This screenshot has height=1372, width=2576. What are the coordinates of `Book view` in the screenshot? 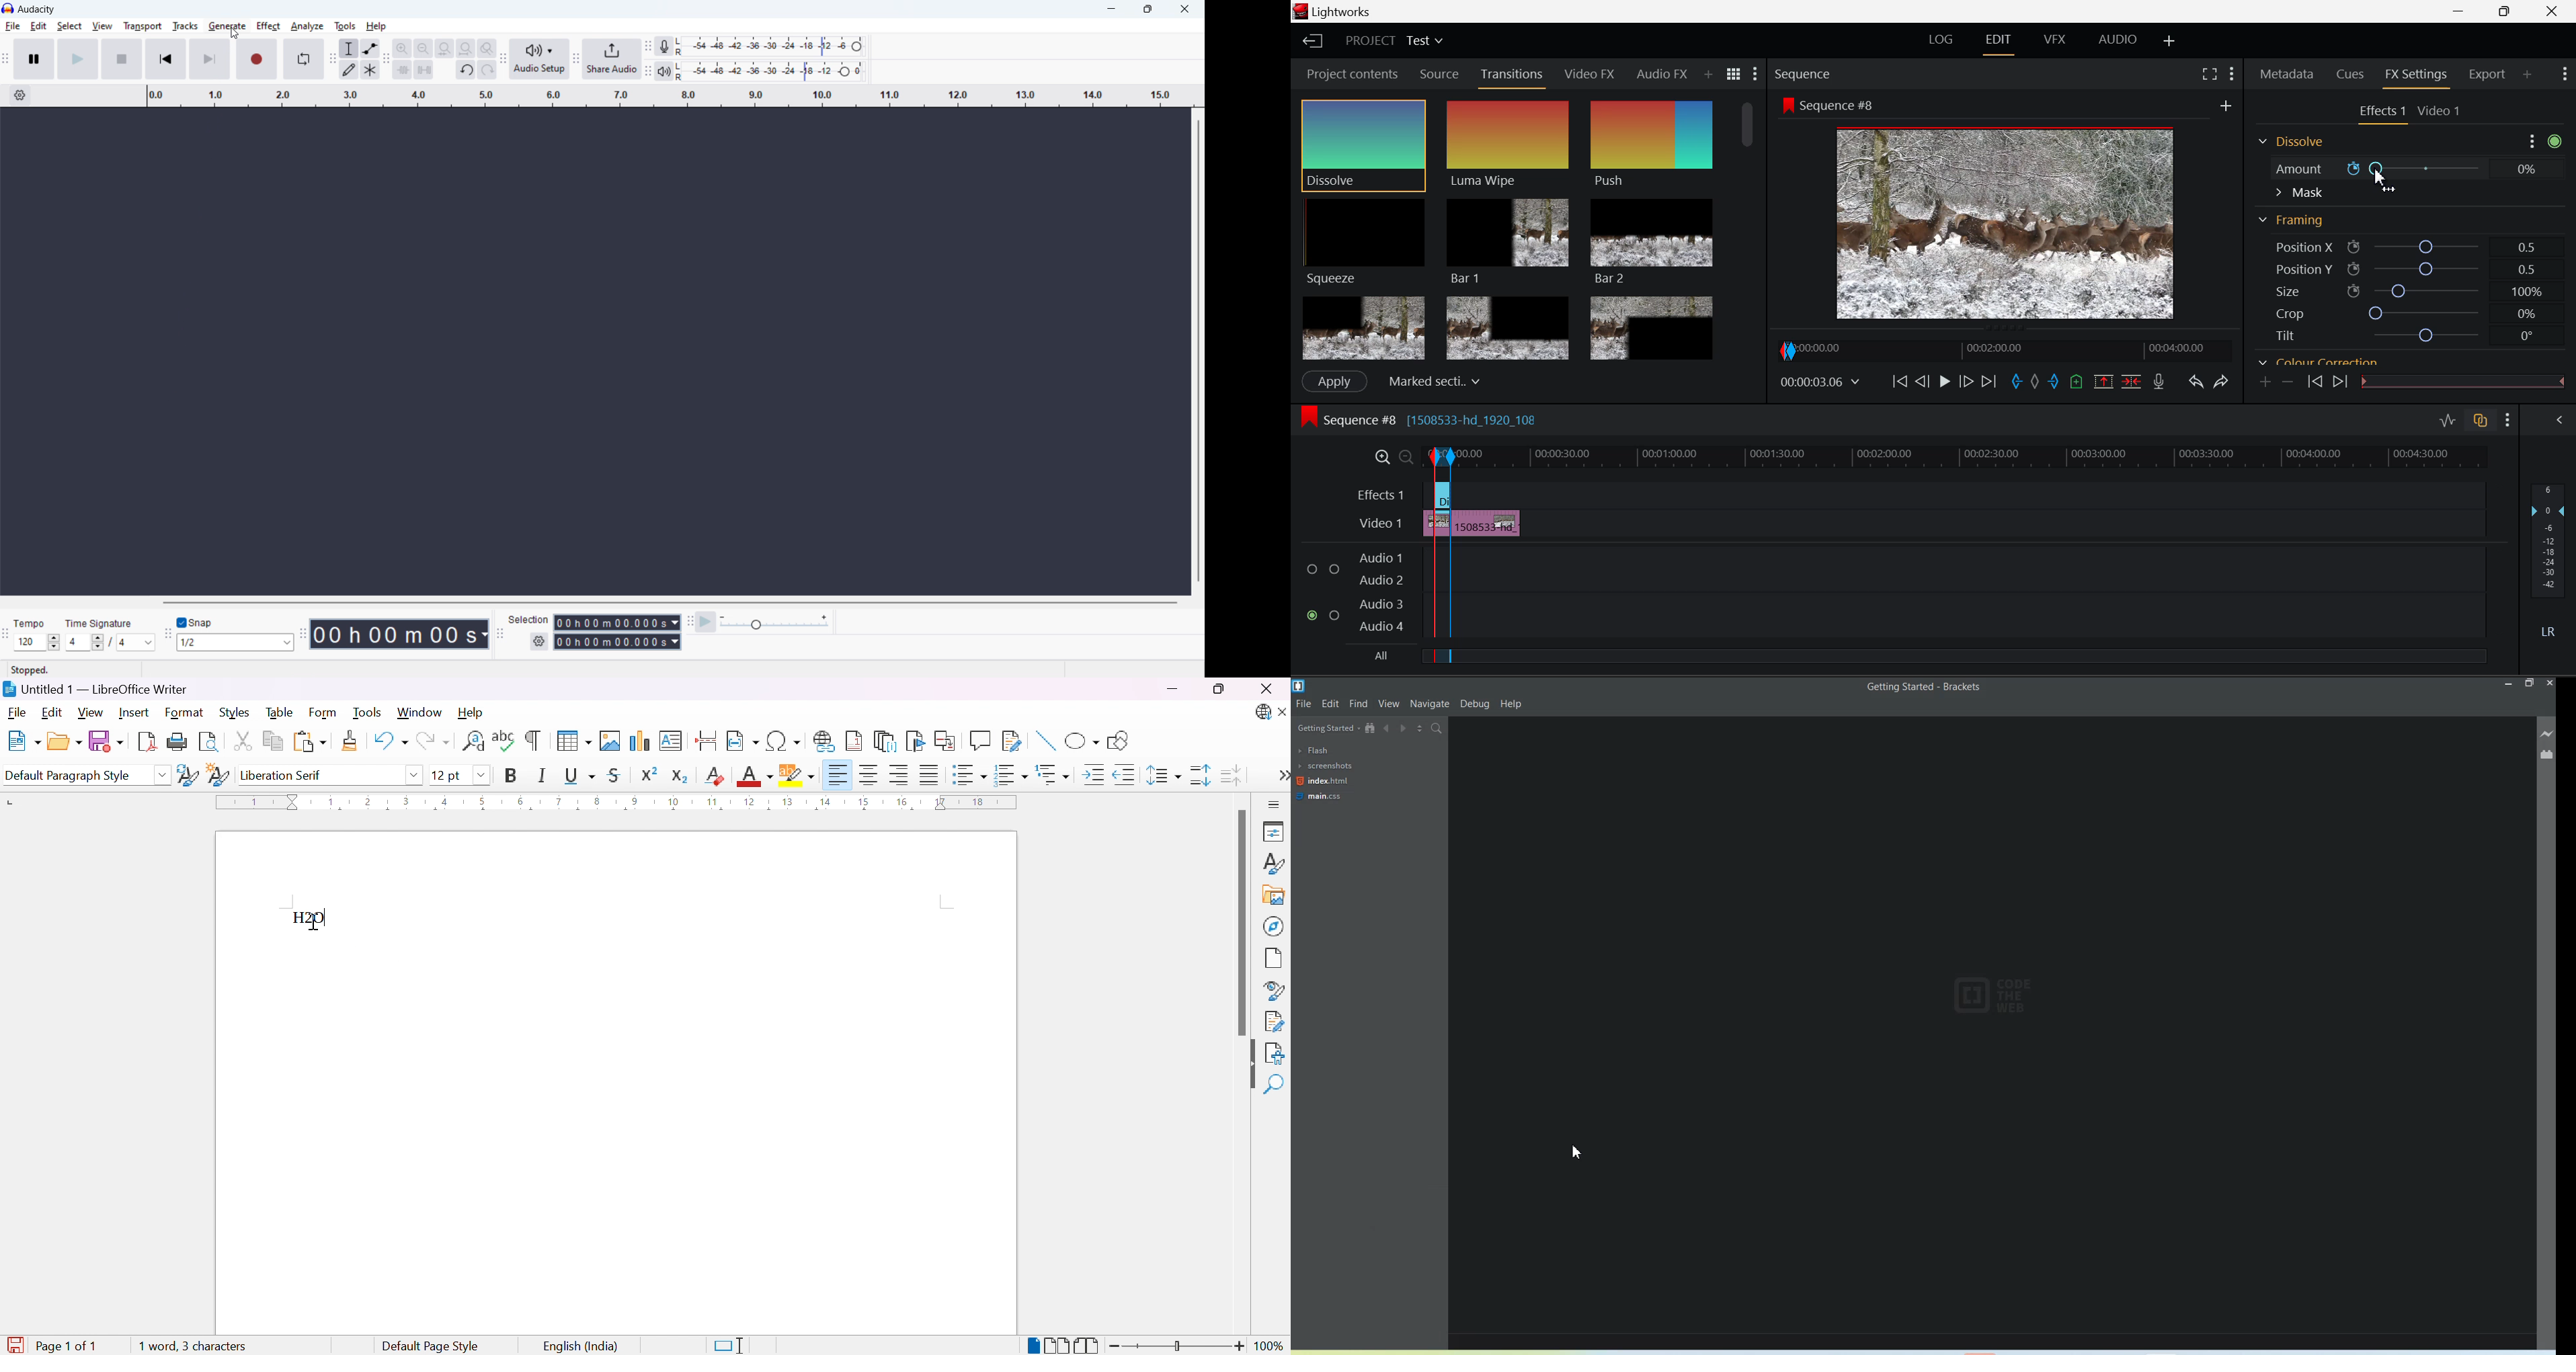 It's located at (1087, 1346).